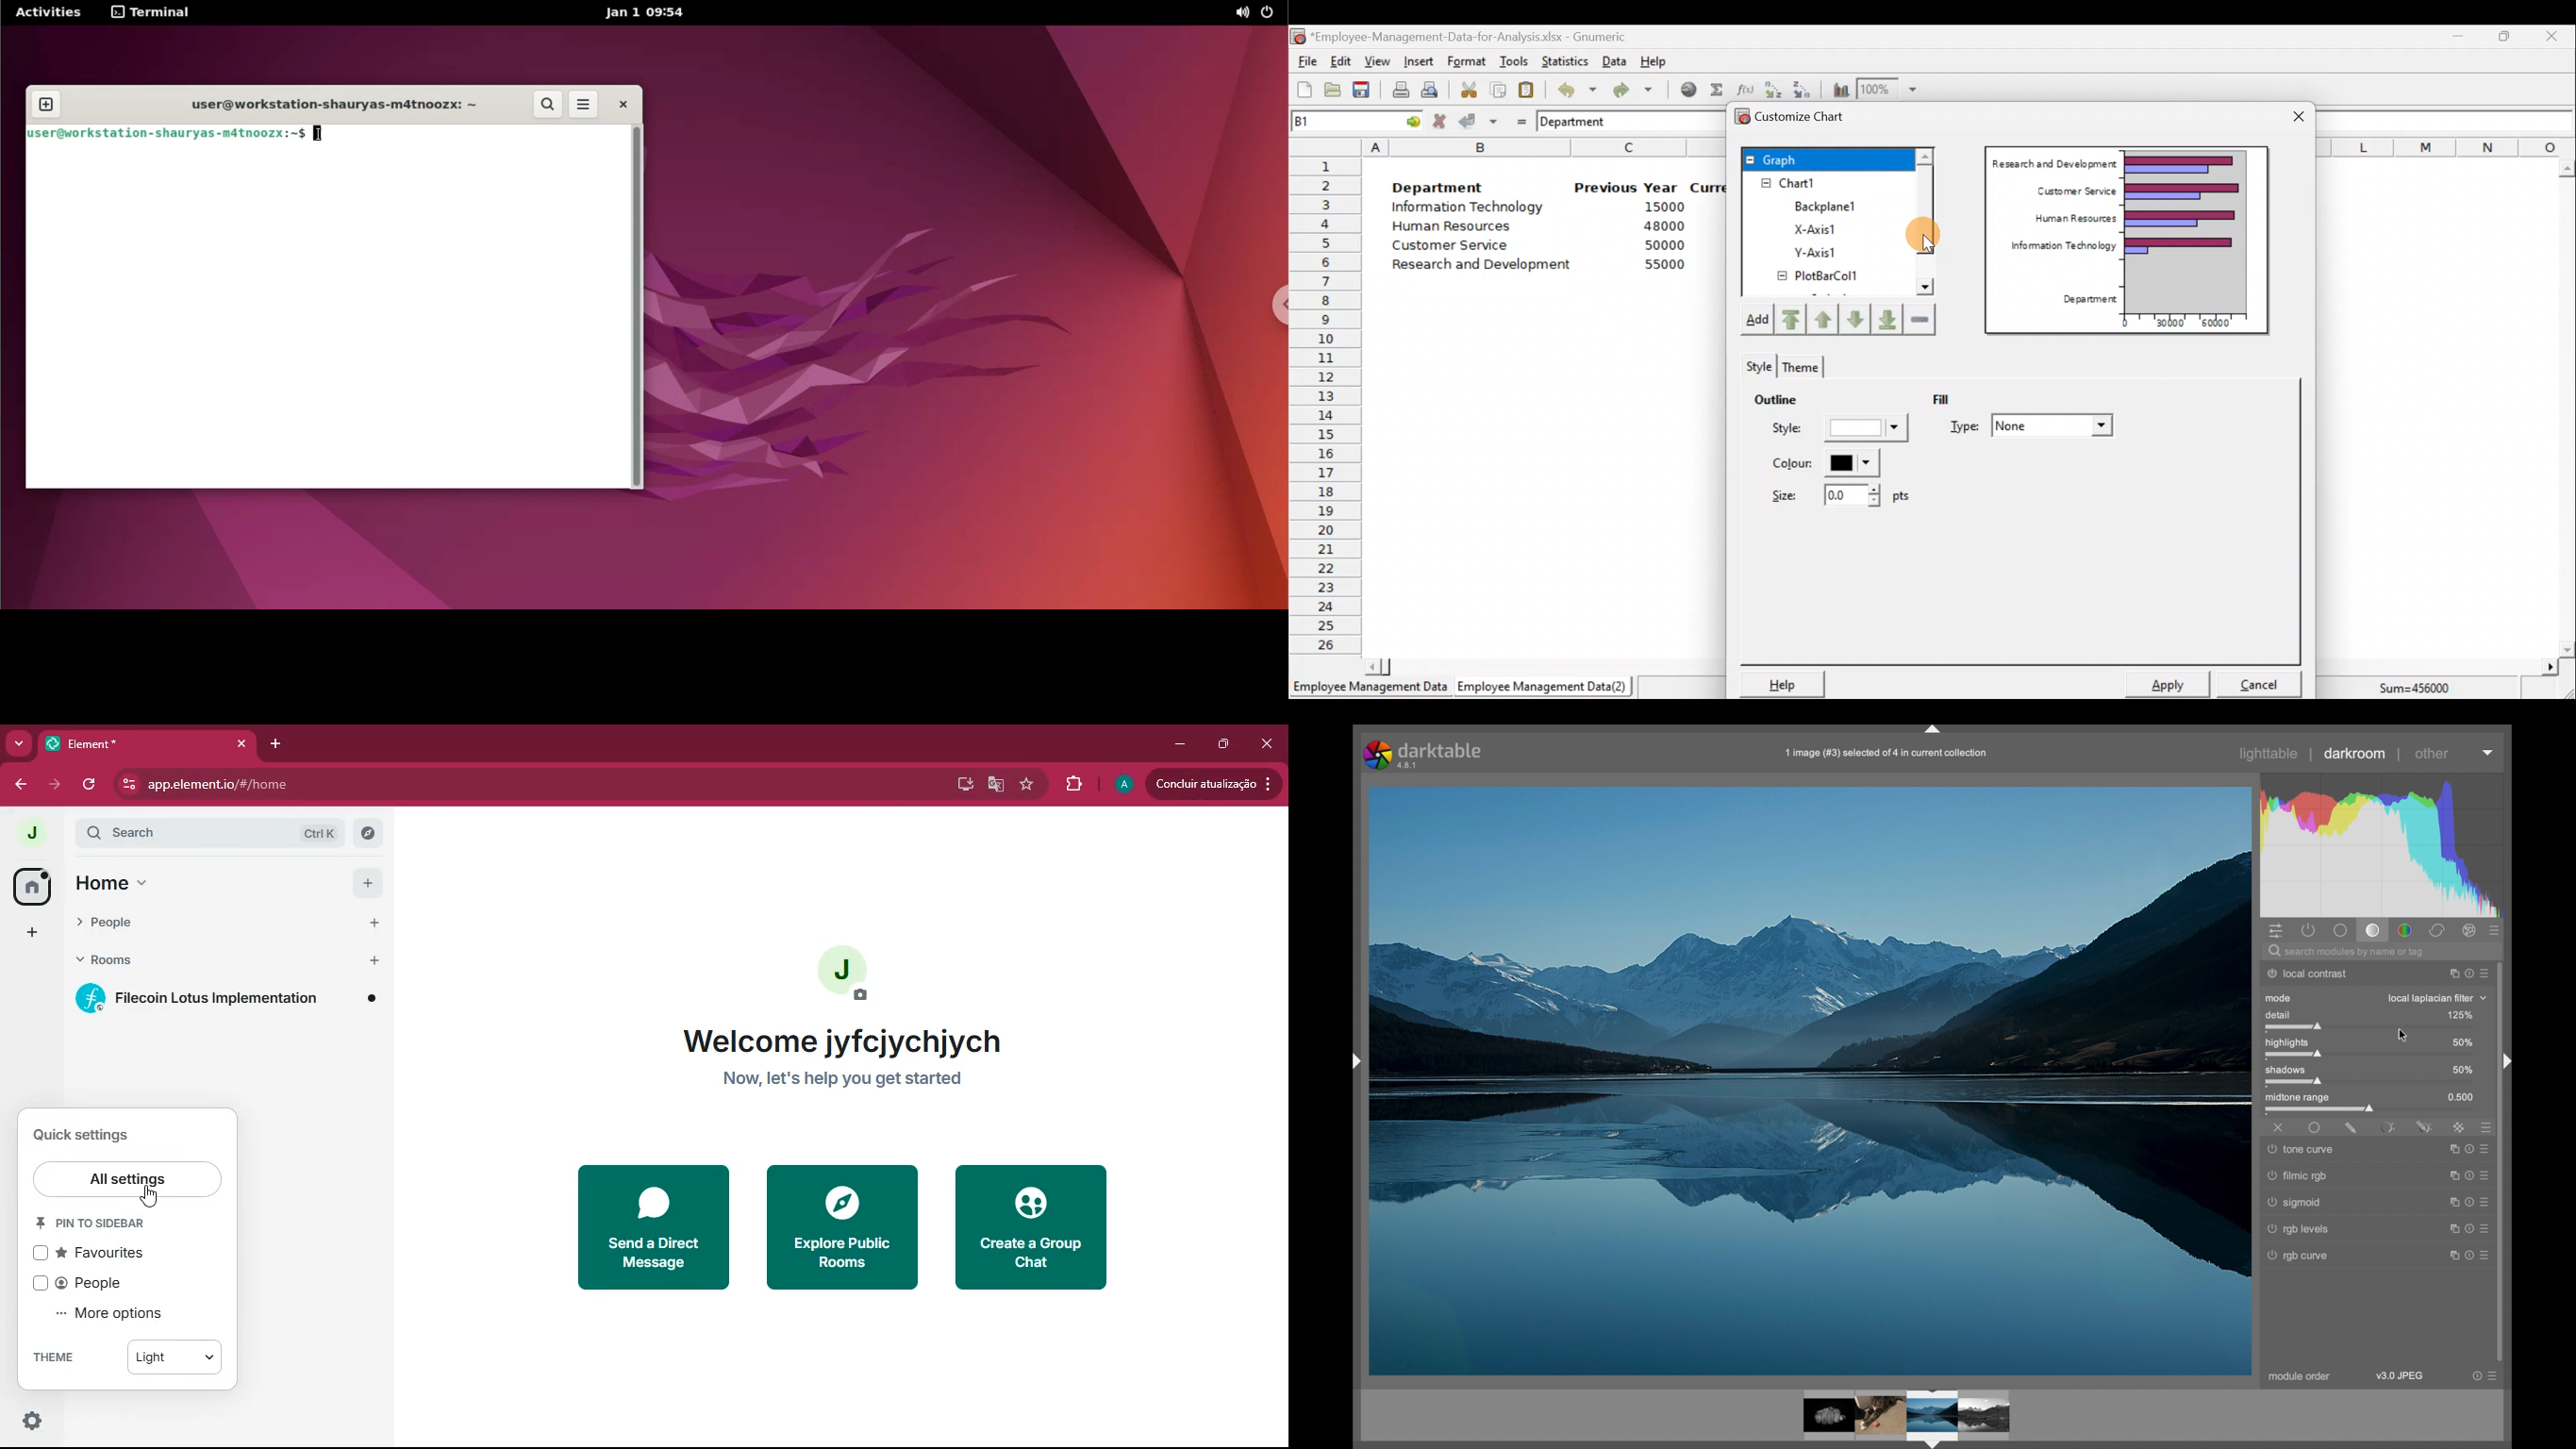  I want to click on more options, so click(114, 1315).